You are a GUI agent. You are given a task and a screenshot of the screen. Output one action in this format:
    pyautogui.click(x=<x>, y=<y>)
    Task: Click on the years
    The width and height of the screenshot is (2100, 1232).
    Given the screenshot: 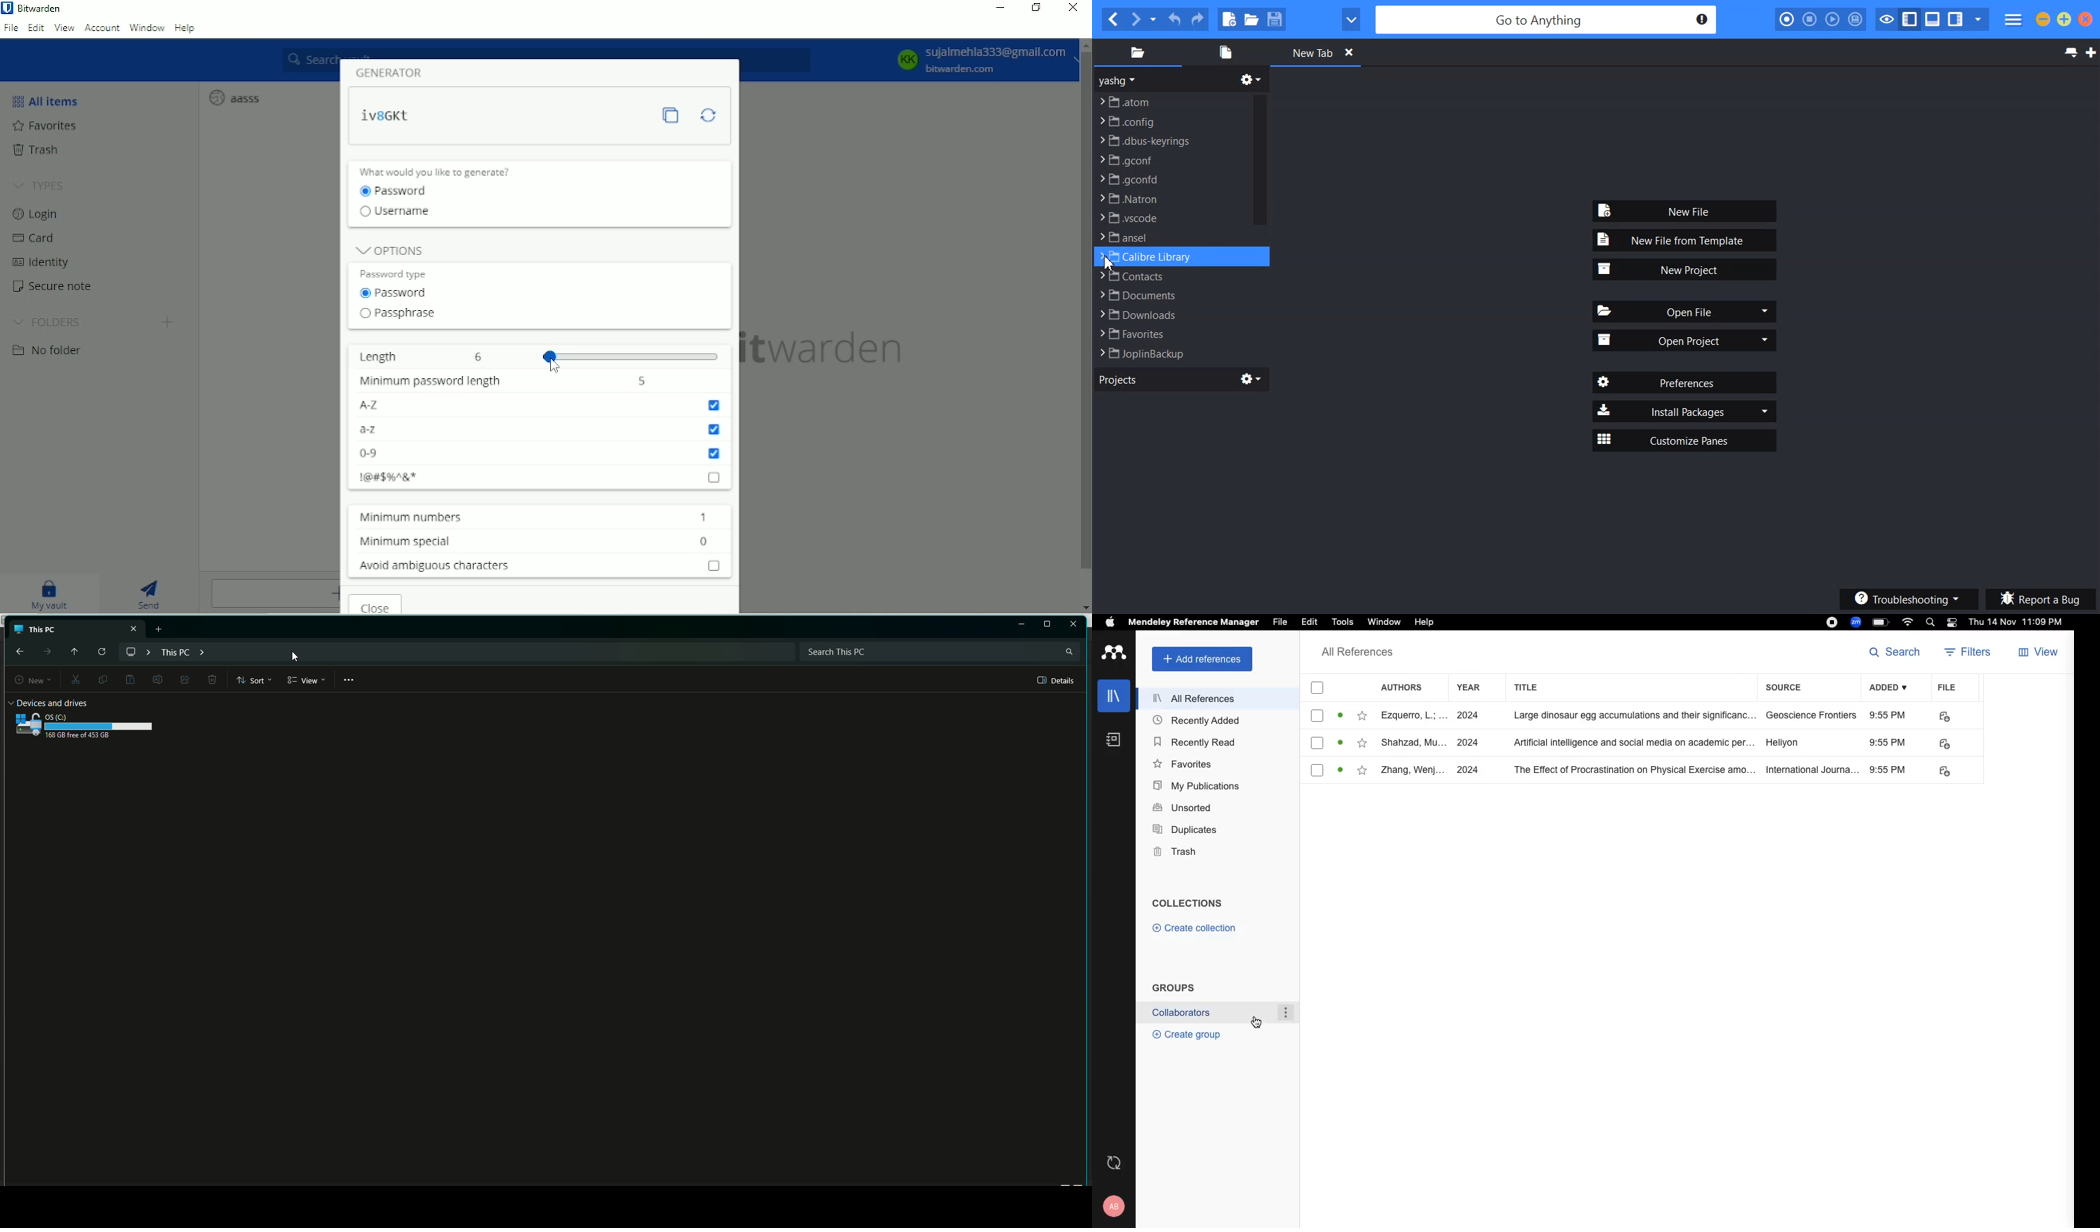 What is the action you would take?
    pyautogui.click(x=1475, y=746)
    